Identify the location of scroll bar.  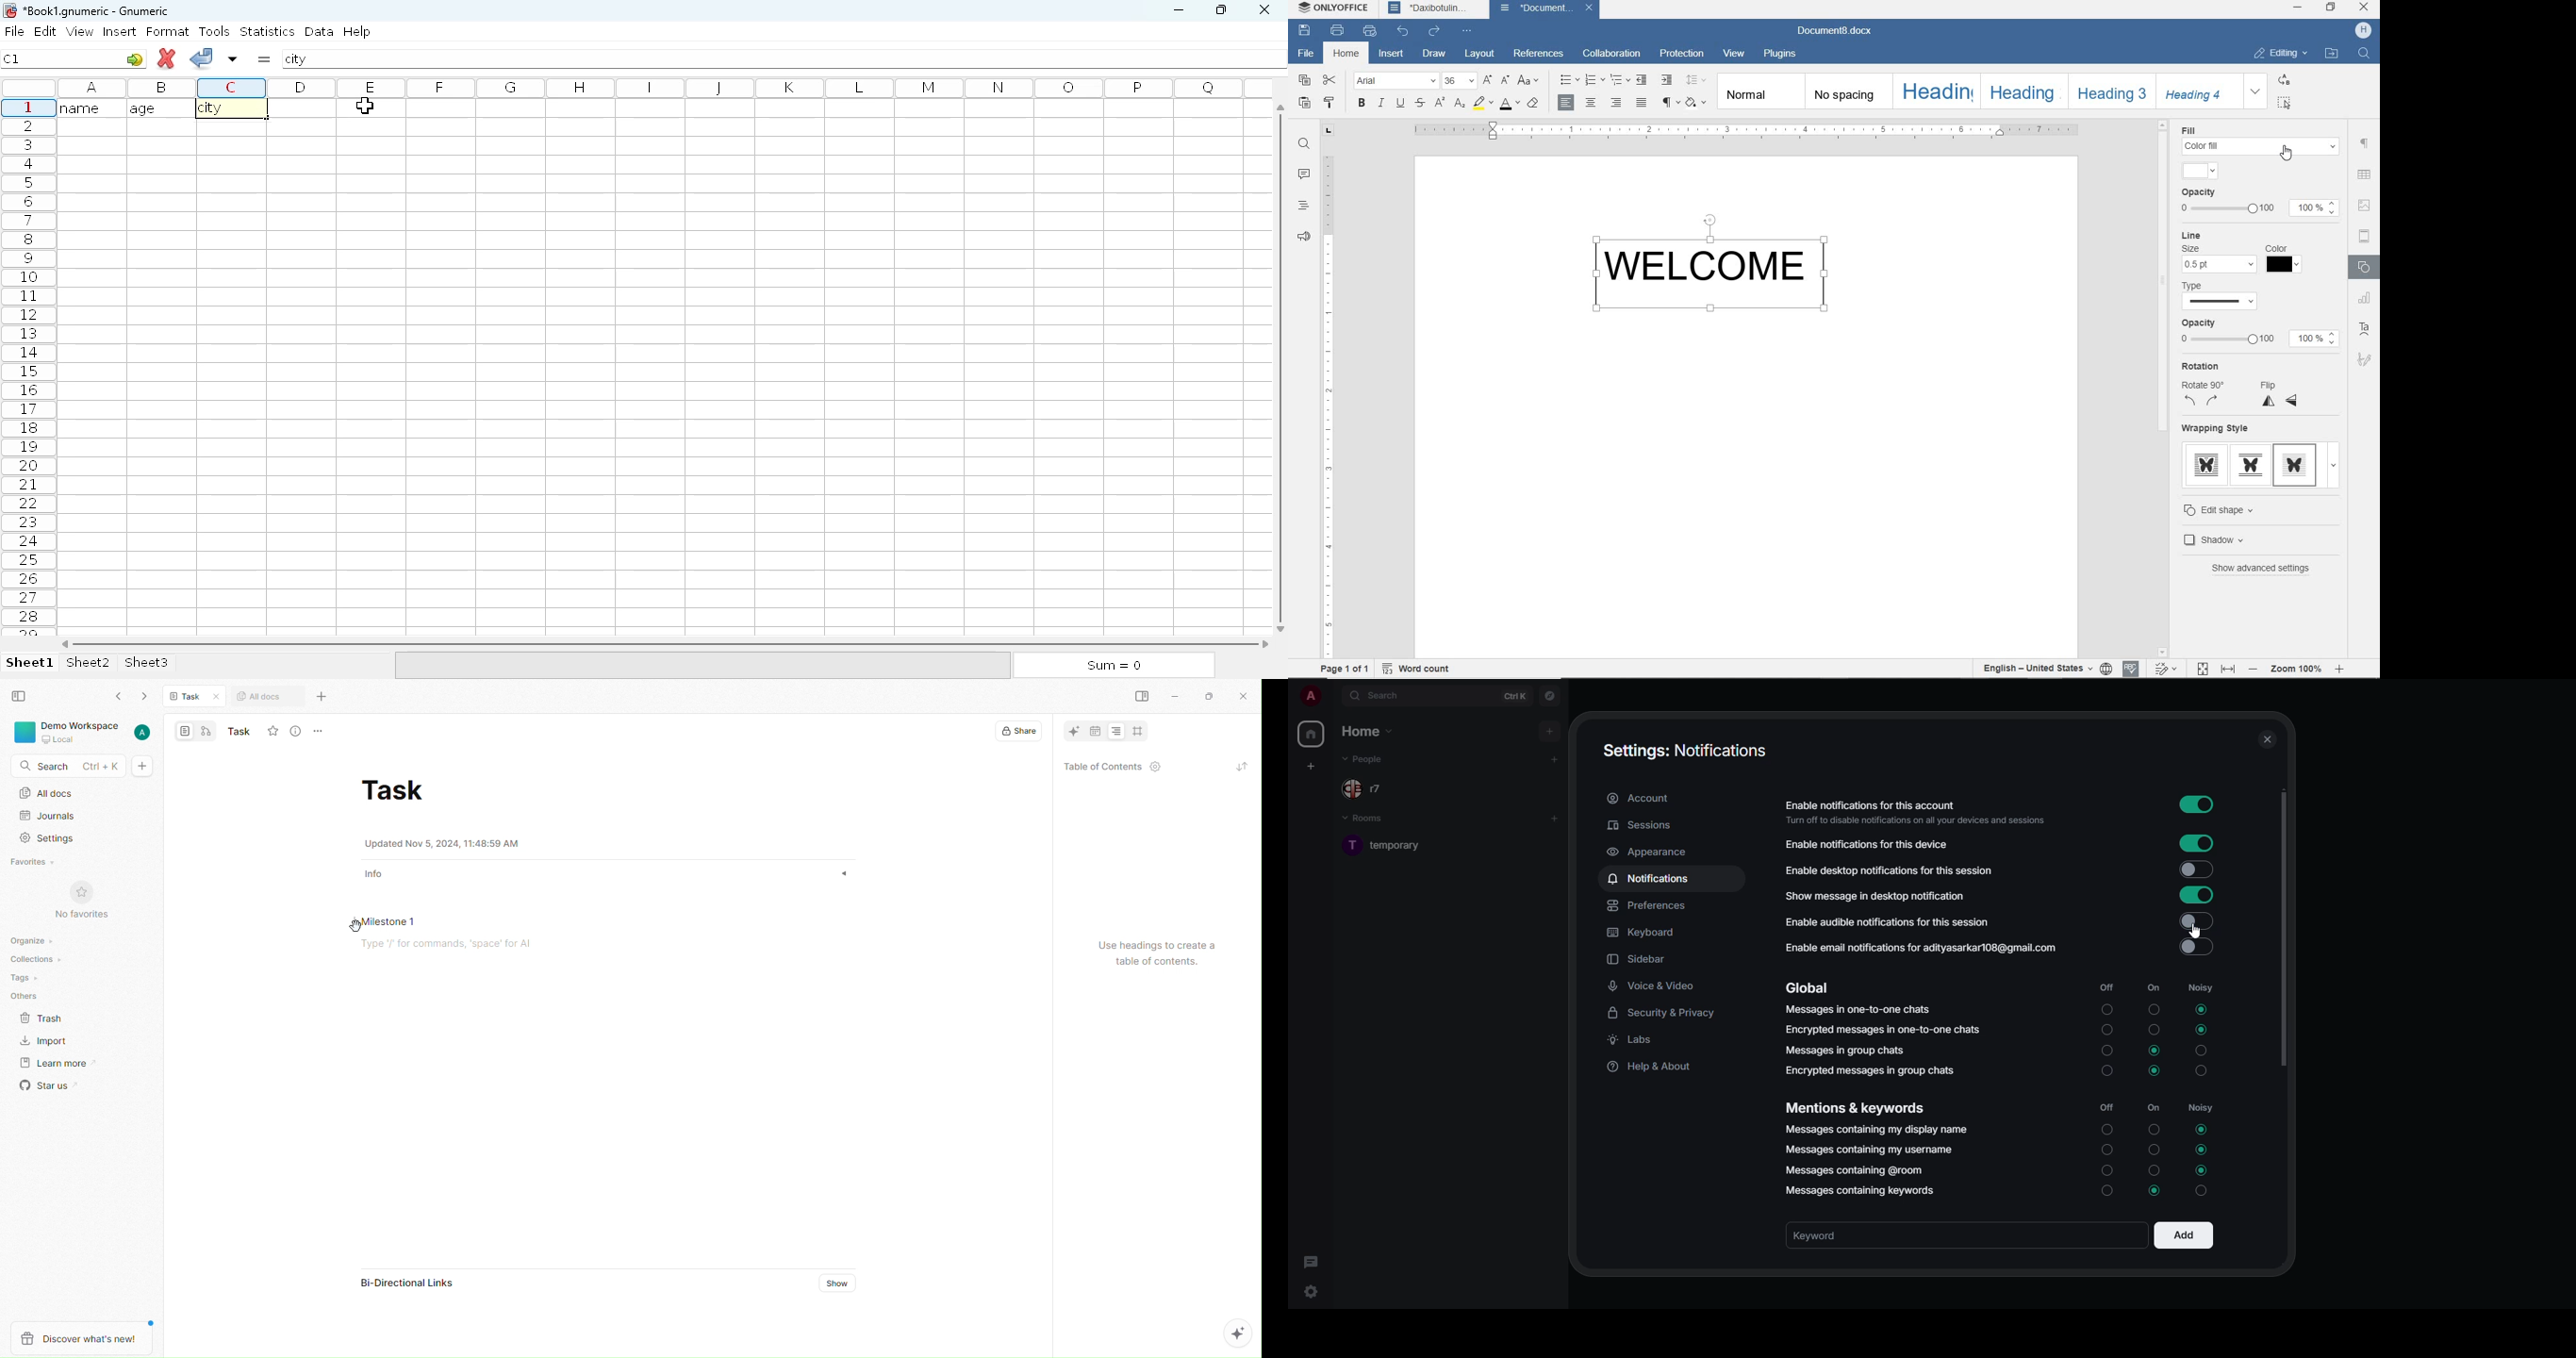
(2284, 928).